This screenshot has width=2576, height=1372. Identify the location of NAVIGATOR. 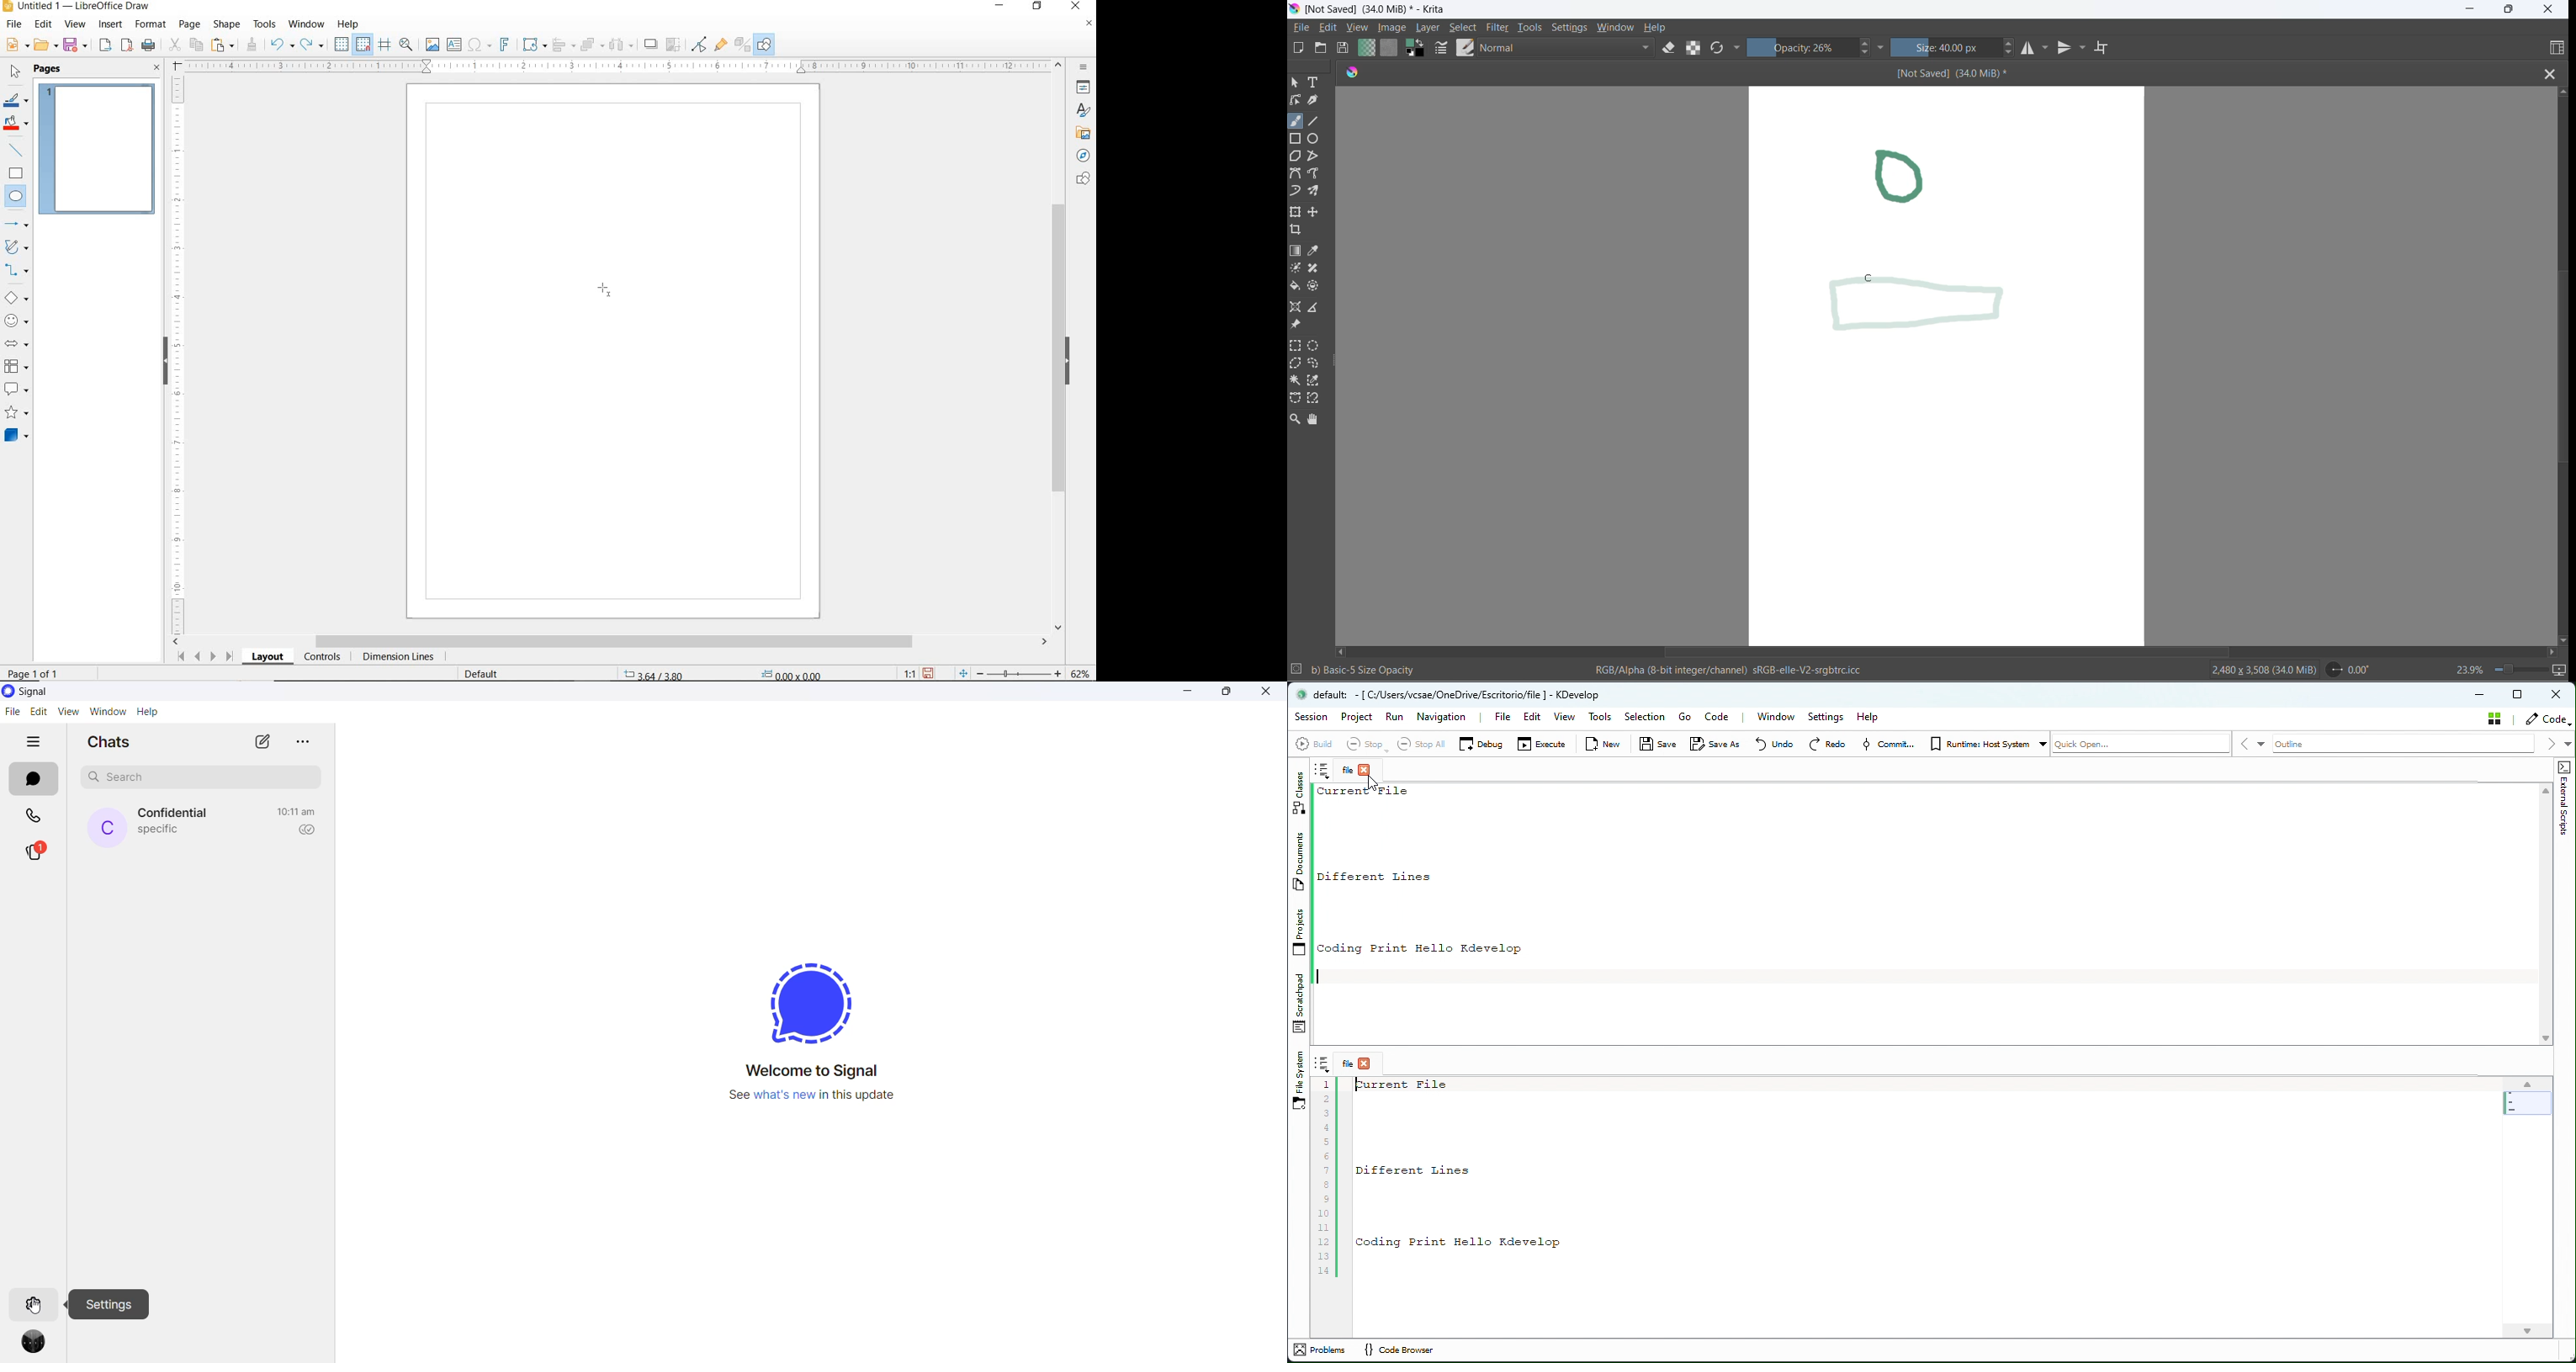
(1080, 156).